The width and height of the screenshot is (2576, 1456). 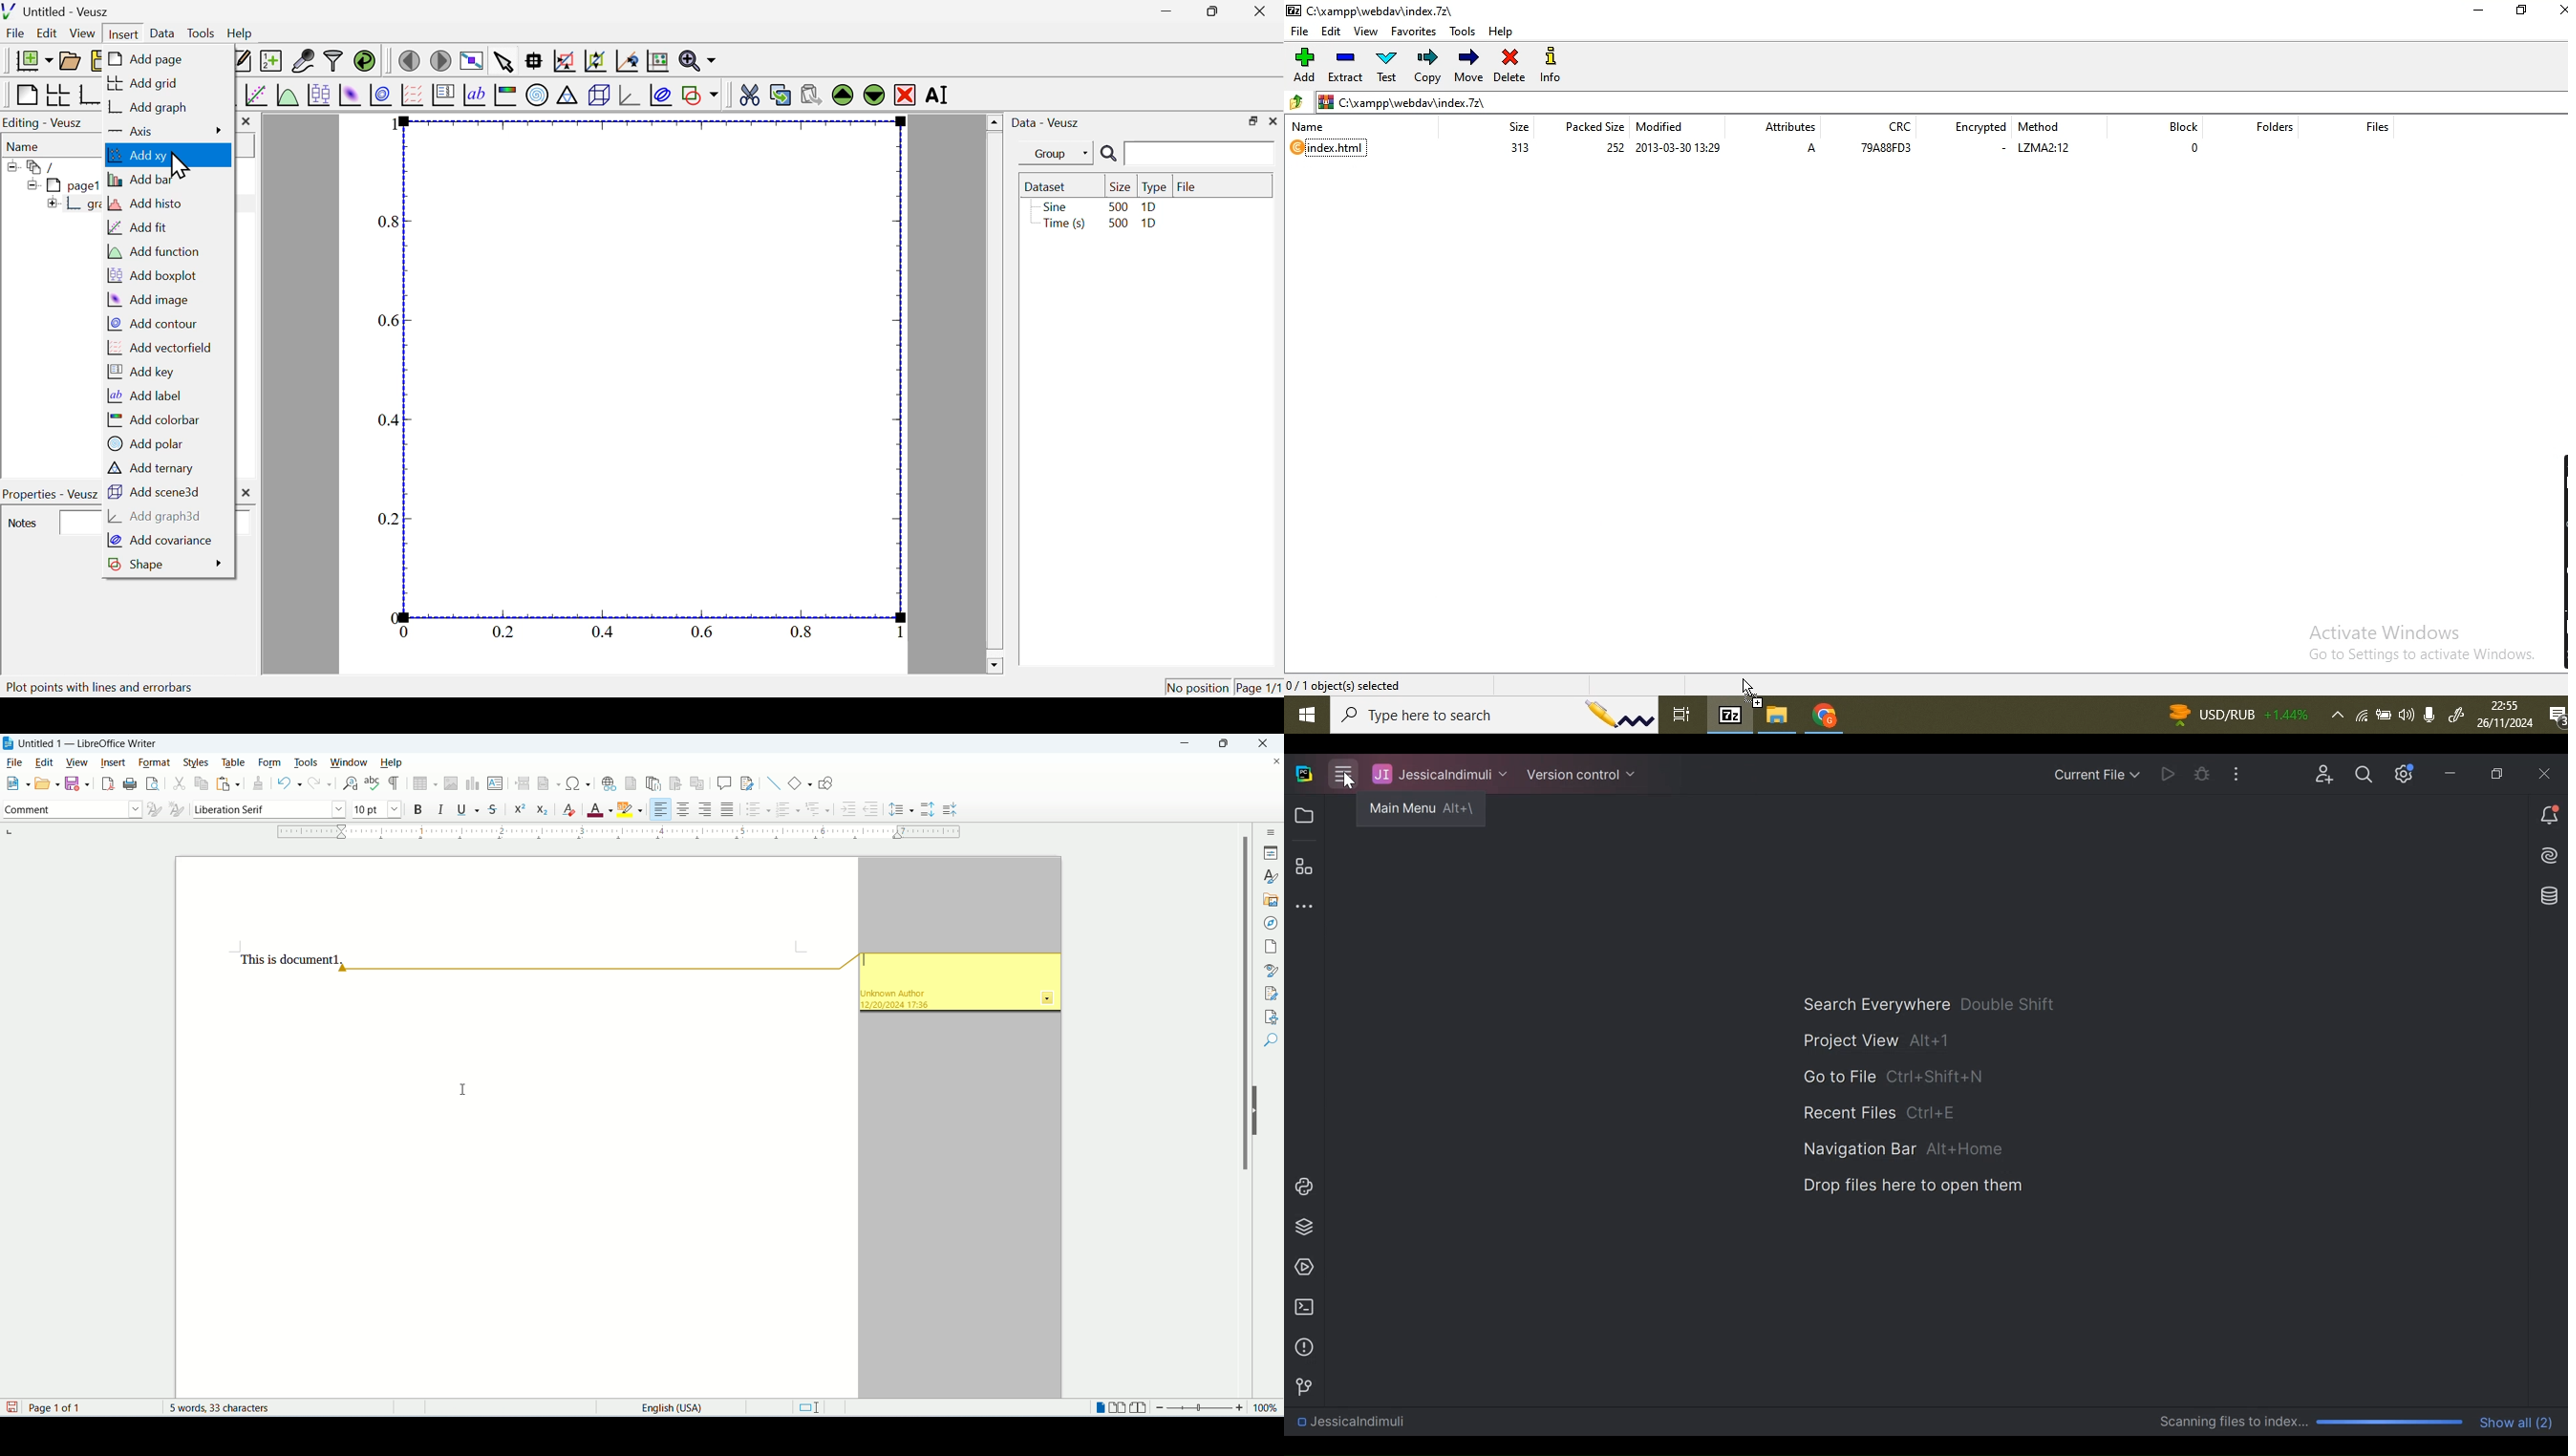 What do you see at coordinates (1780, 716) in the screenshot?
I see `file browser` at bounding box center [1780, 716].